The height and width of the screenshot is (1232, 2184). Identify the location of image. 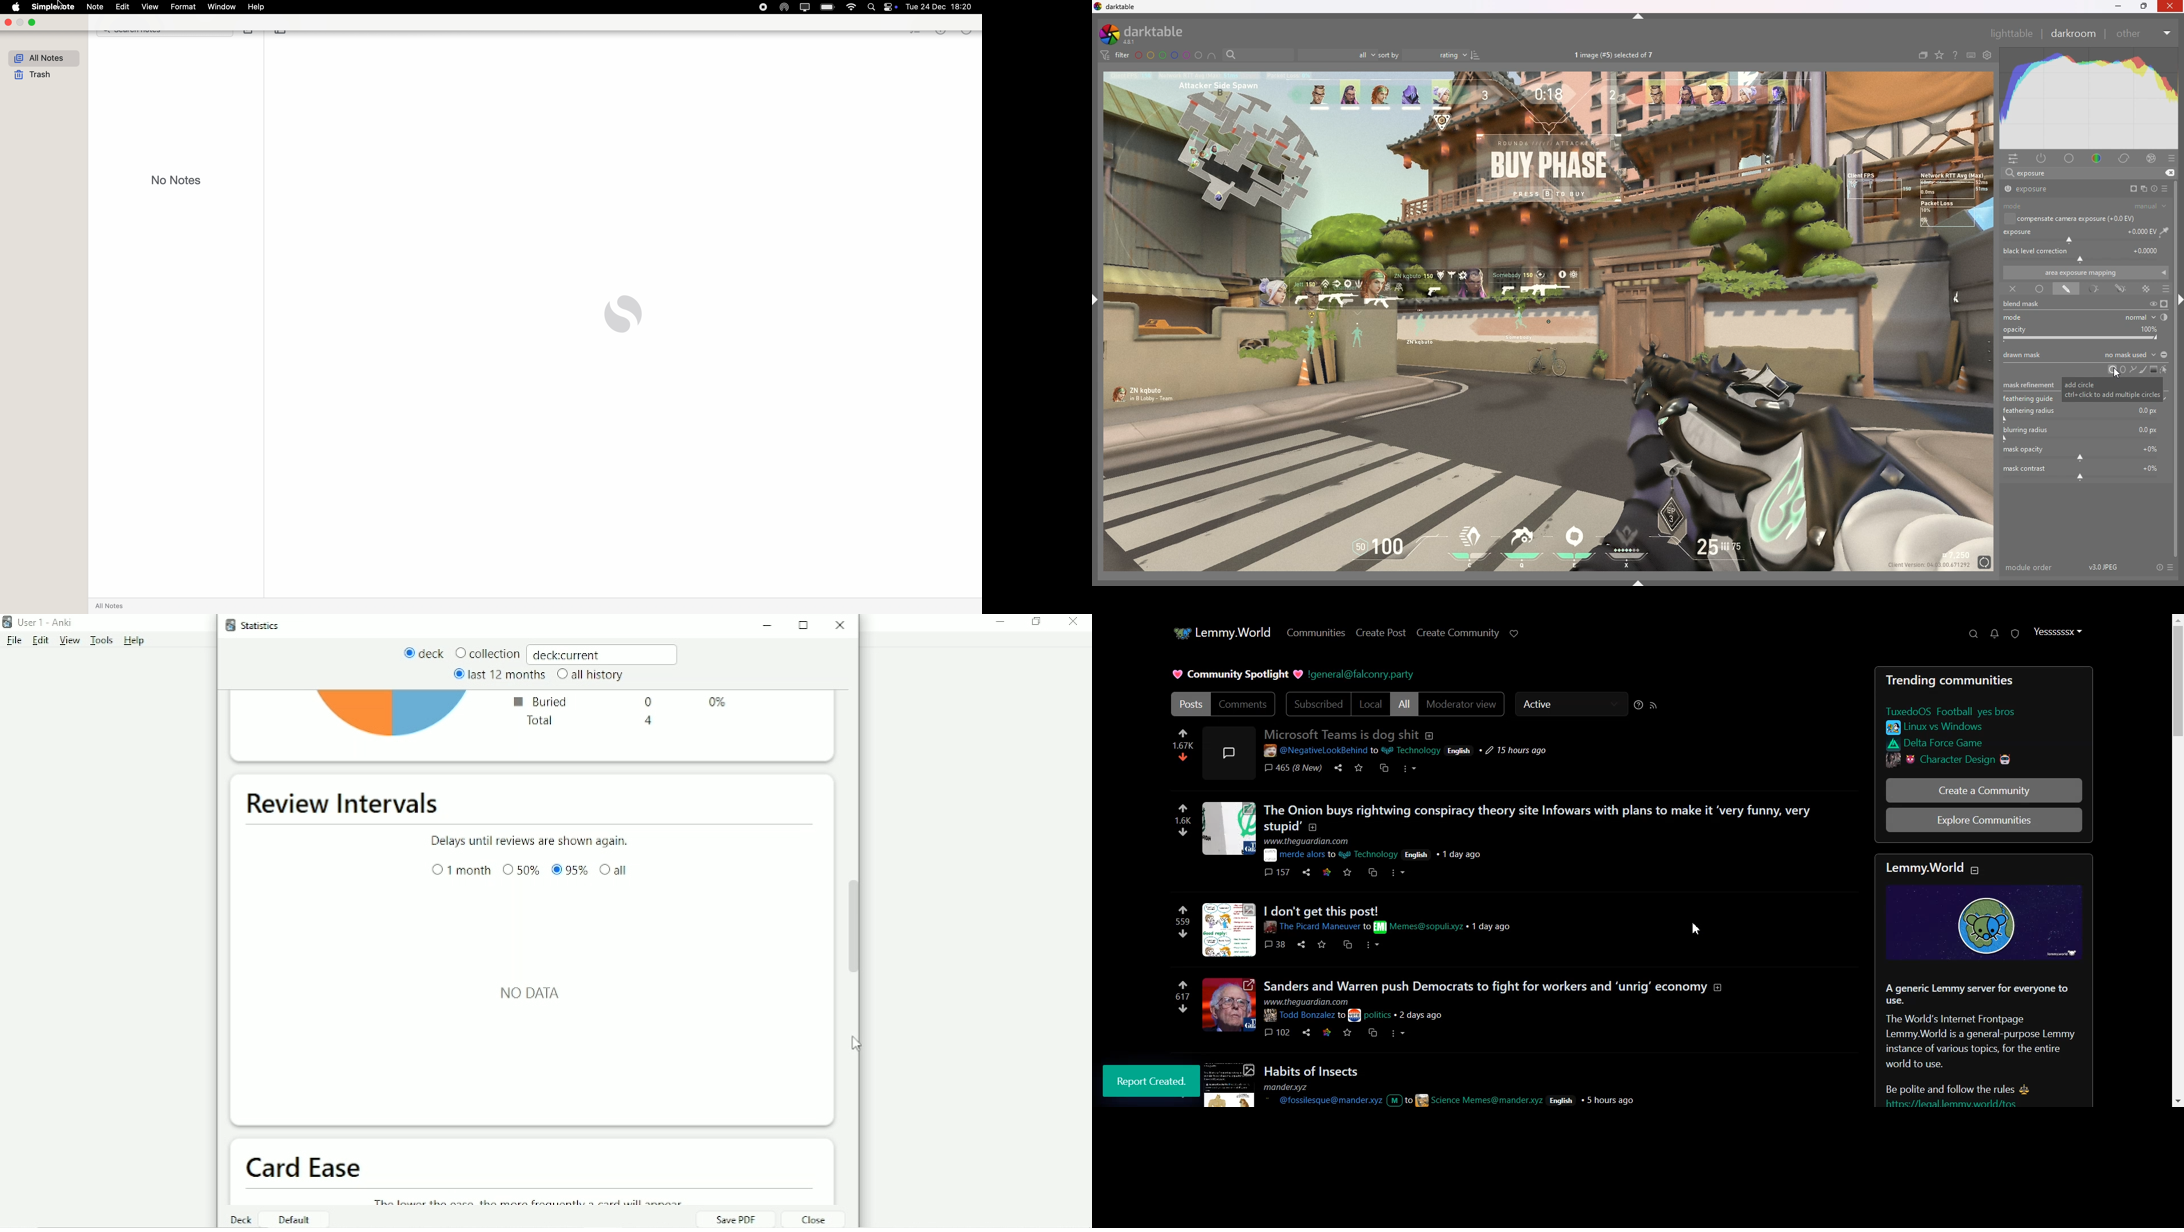
(1991, 925).